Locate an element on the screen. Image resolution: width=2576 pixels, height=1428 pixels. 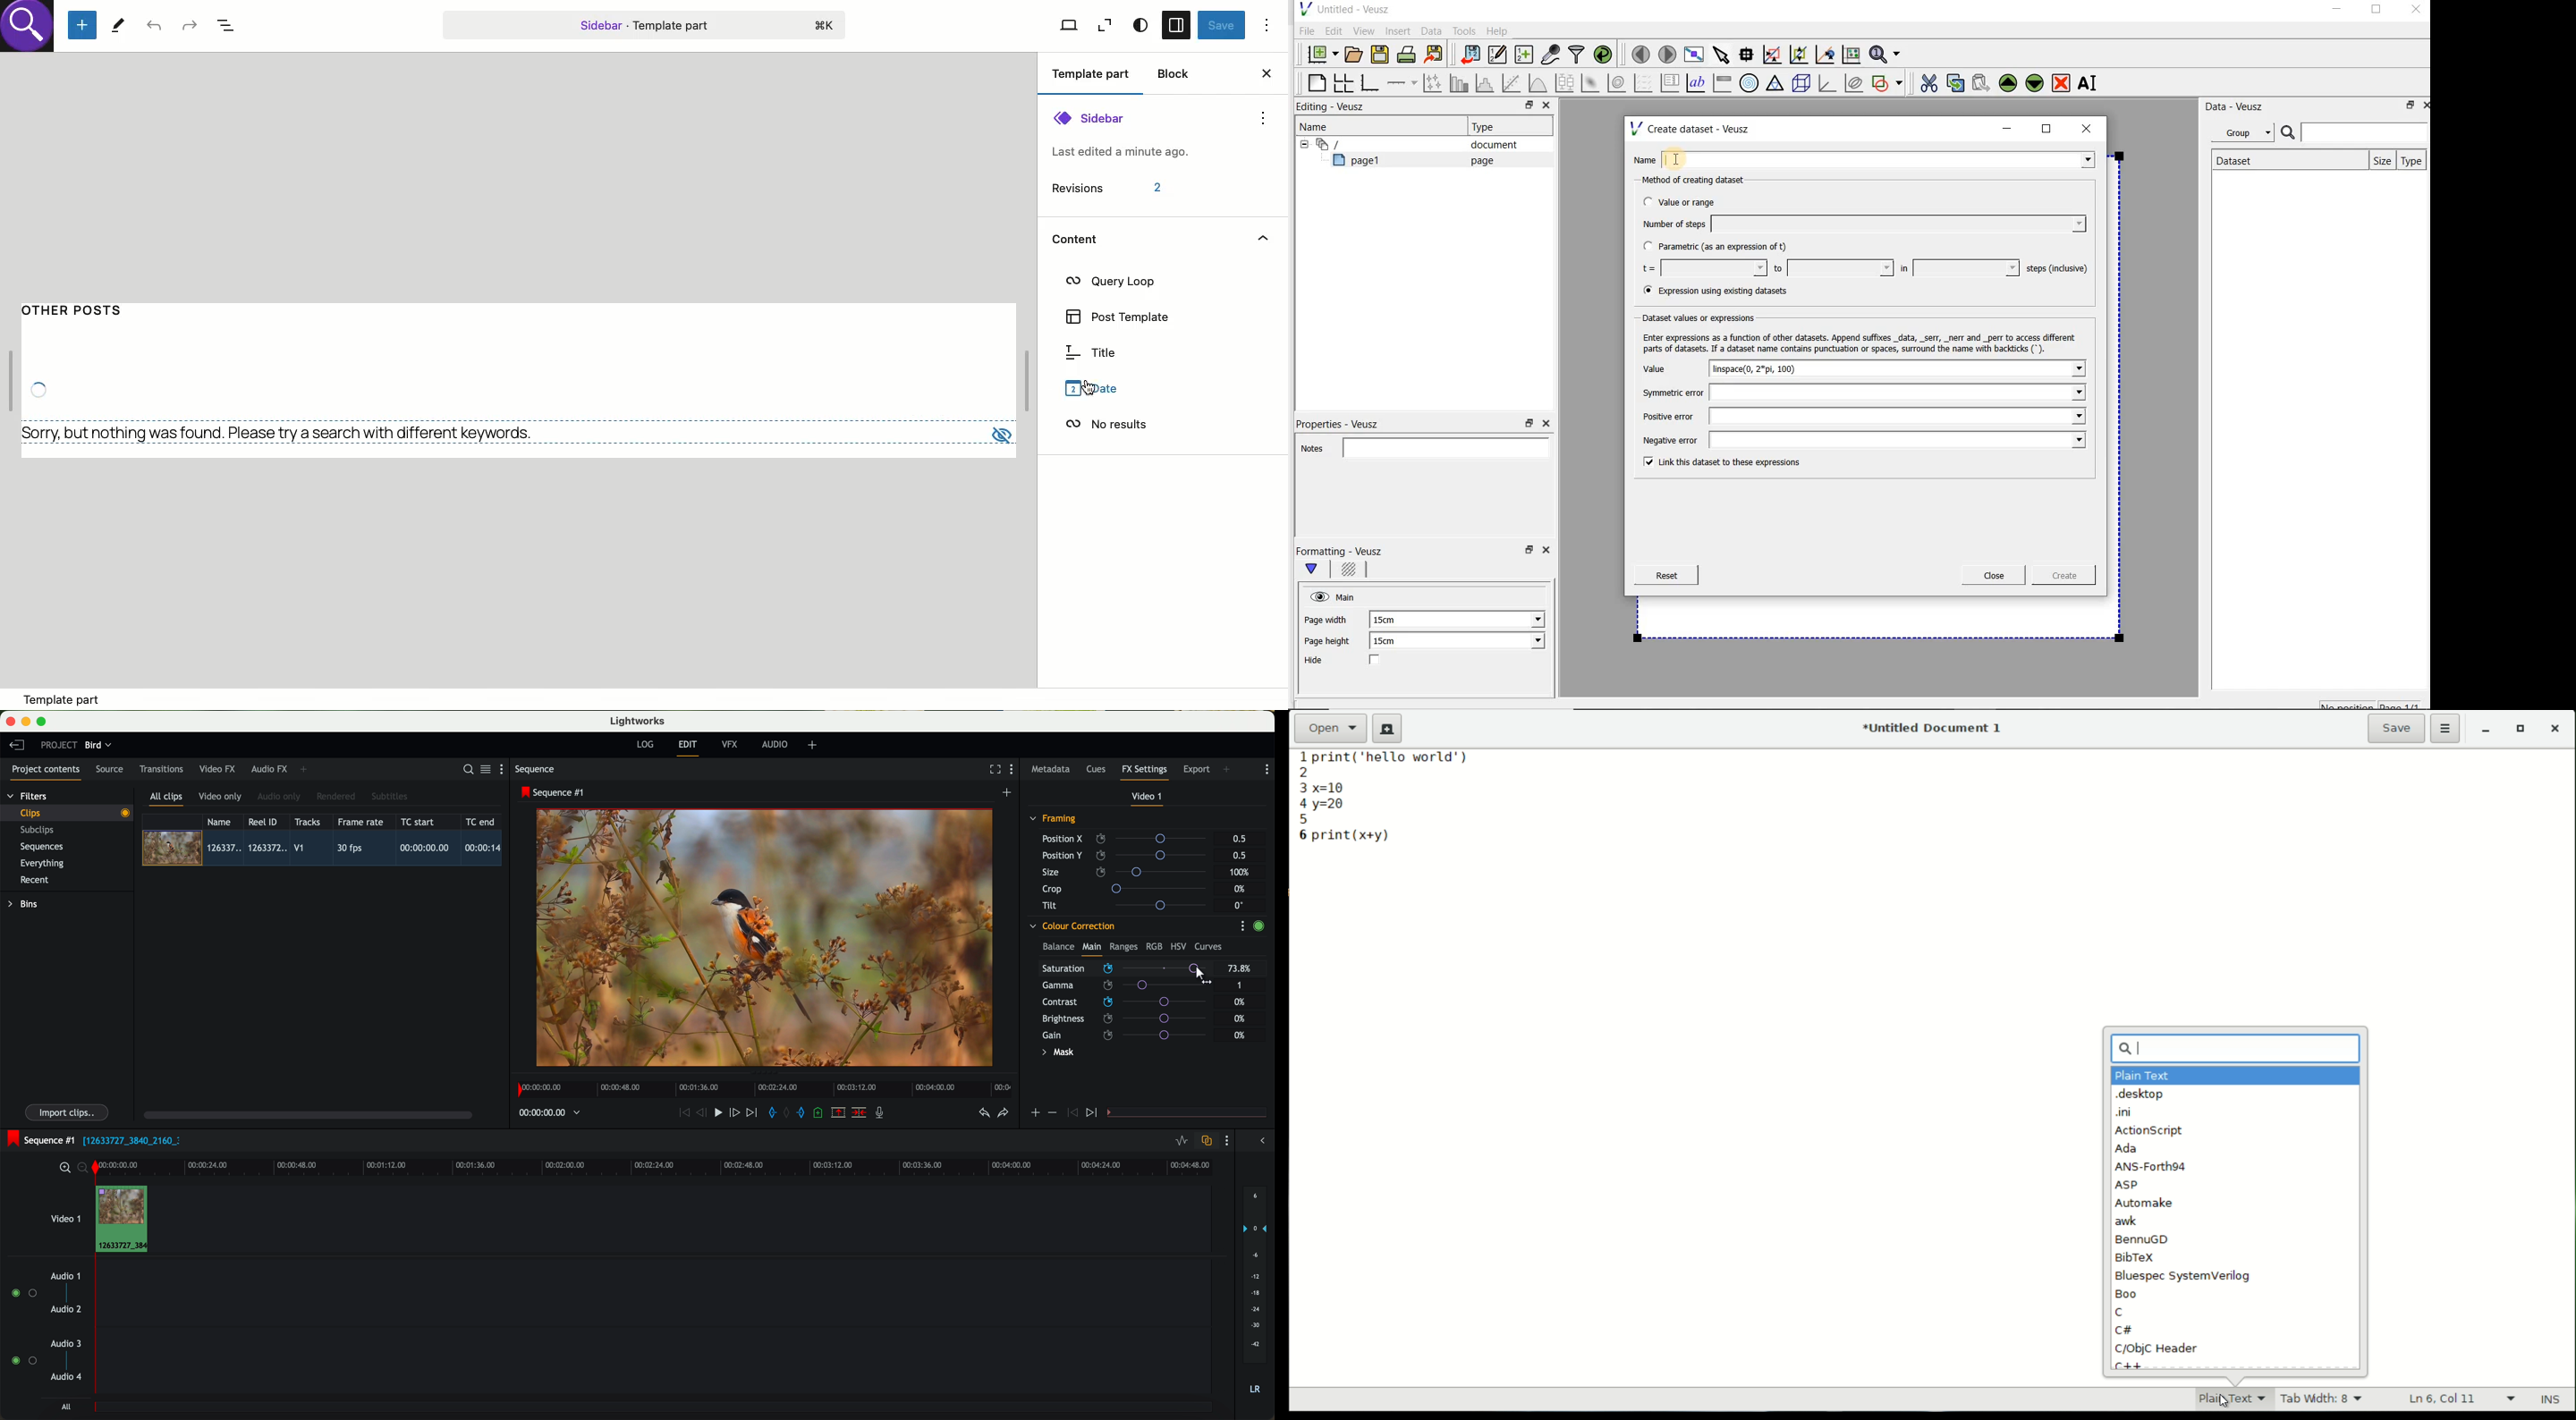
sequence #1 is located at coordinates (554, 792).